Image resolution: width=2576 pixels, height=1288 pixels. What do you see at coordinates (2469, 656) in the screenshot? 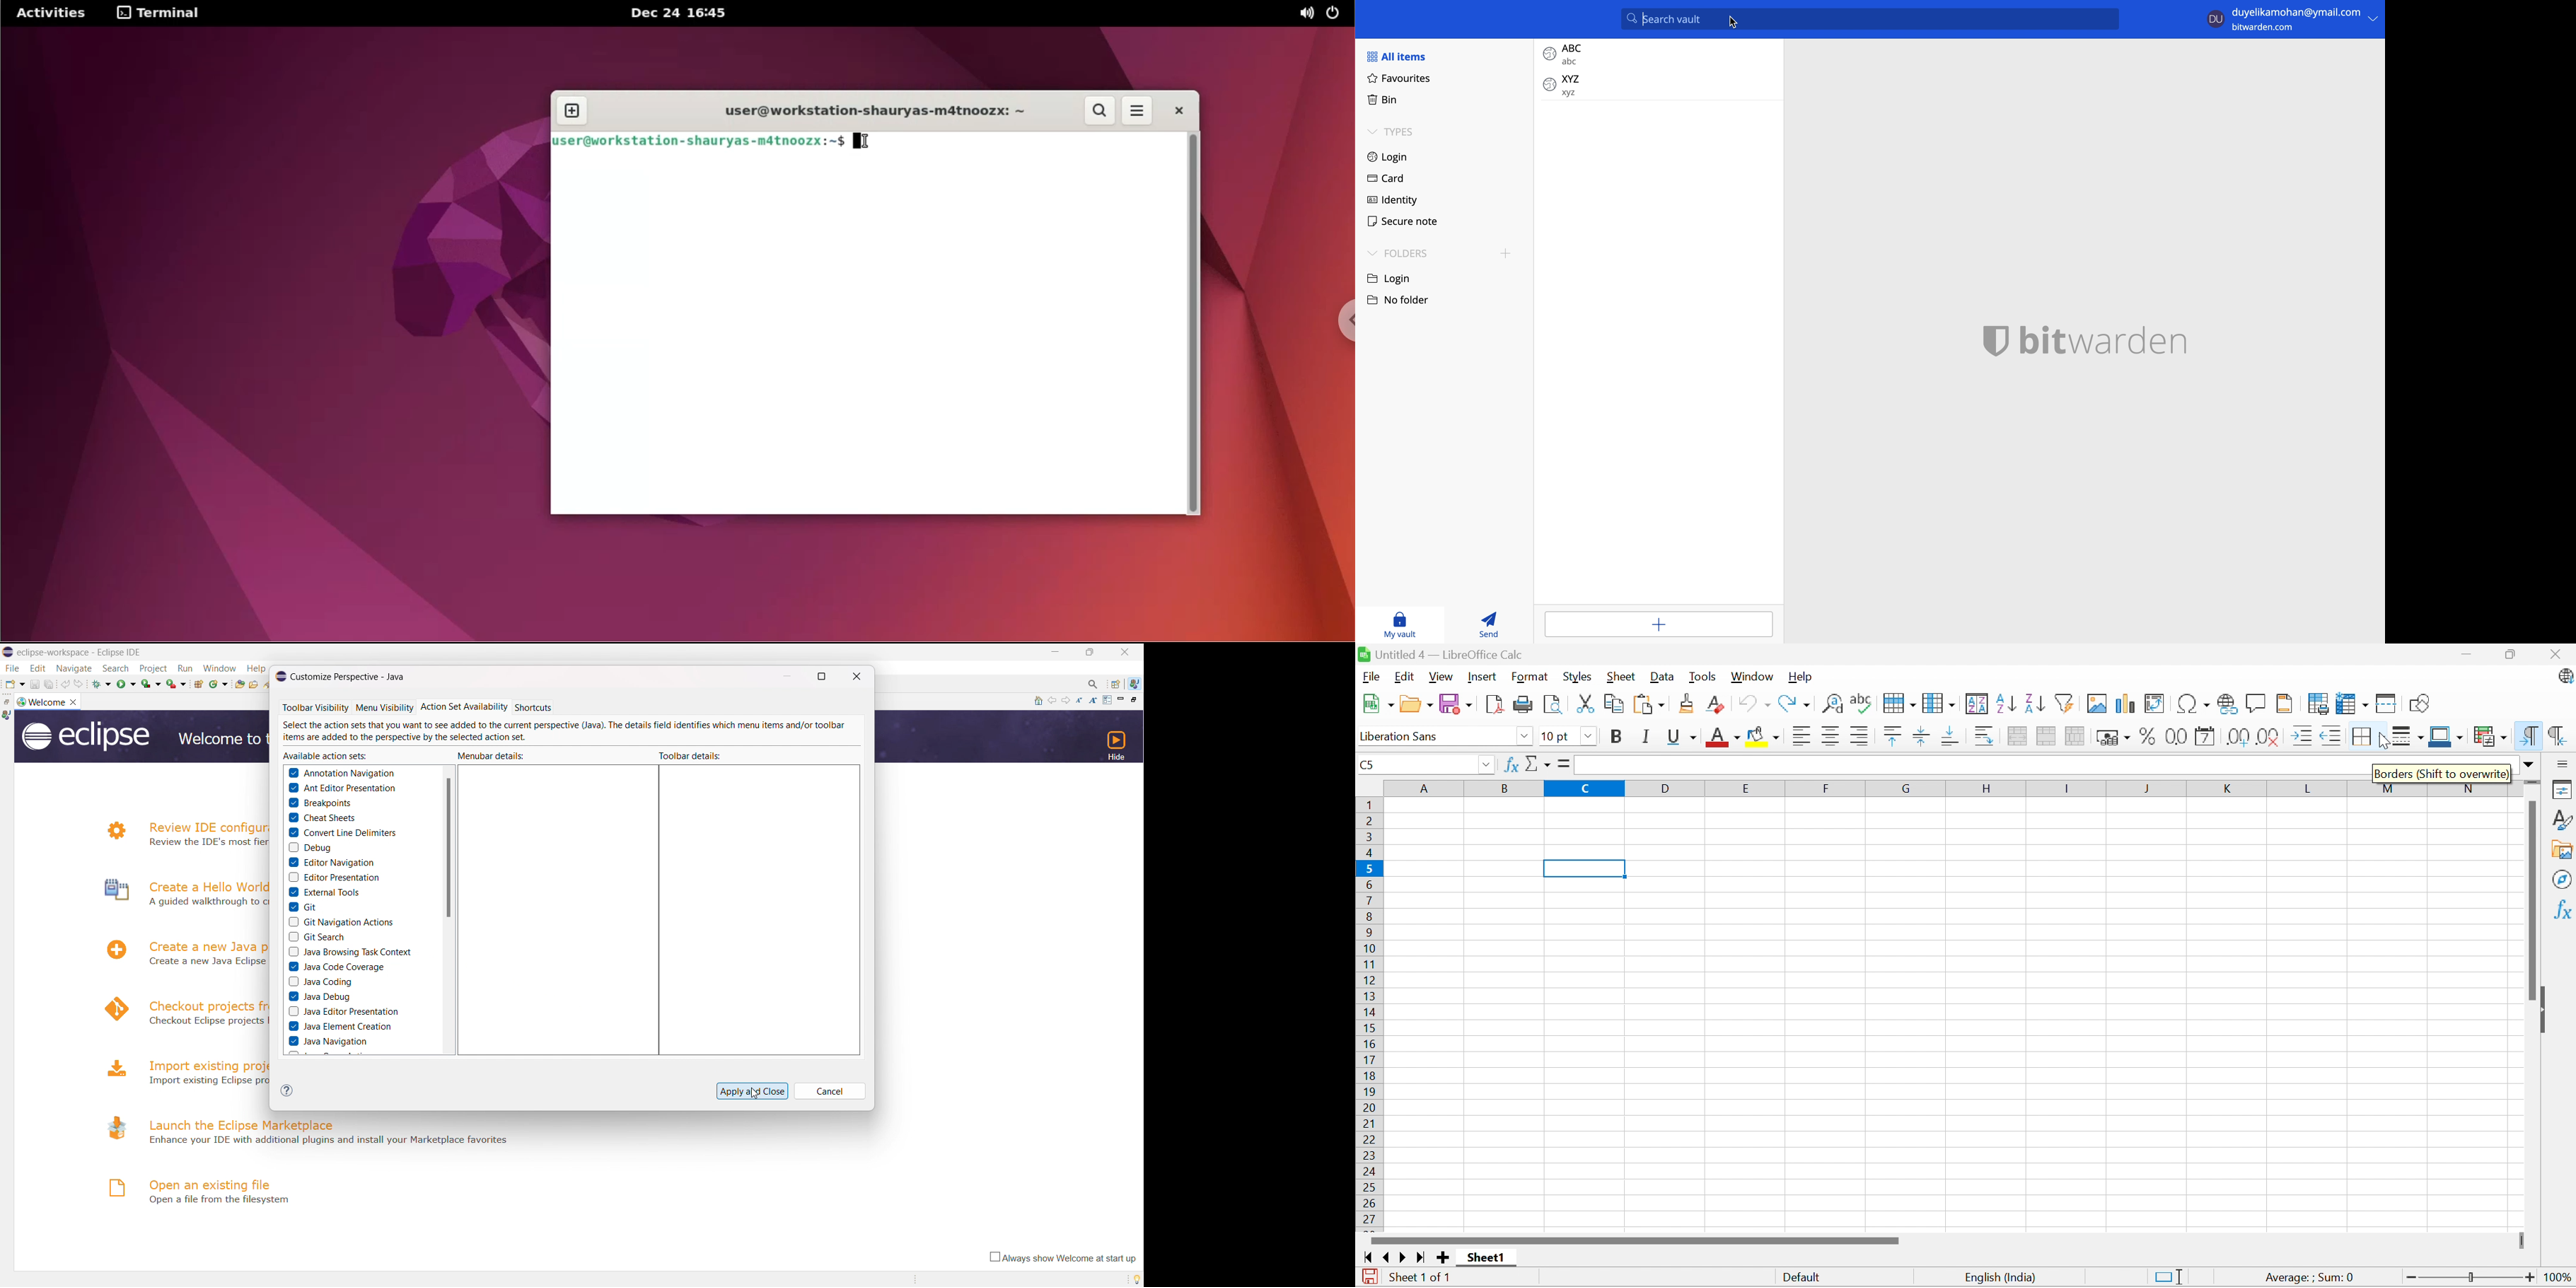
I see `Minimize` at bounding box center [2469, 656].